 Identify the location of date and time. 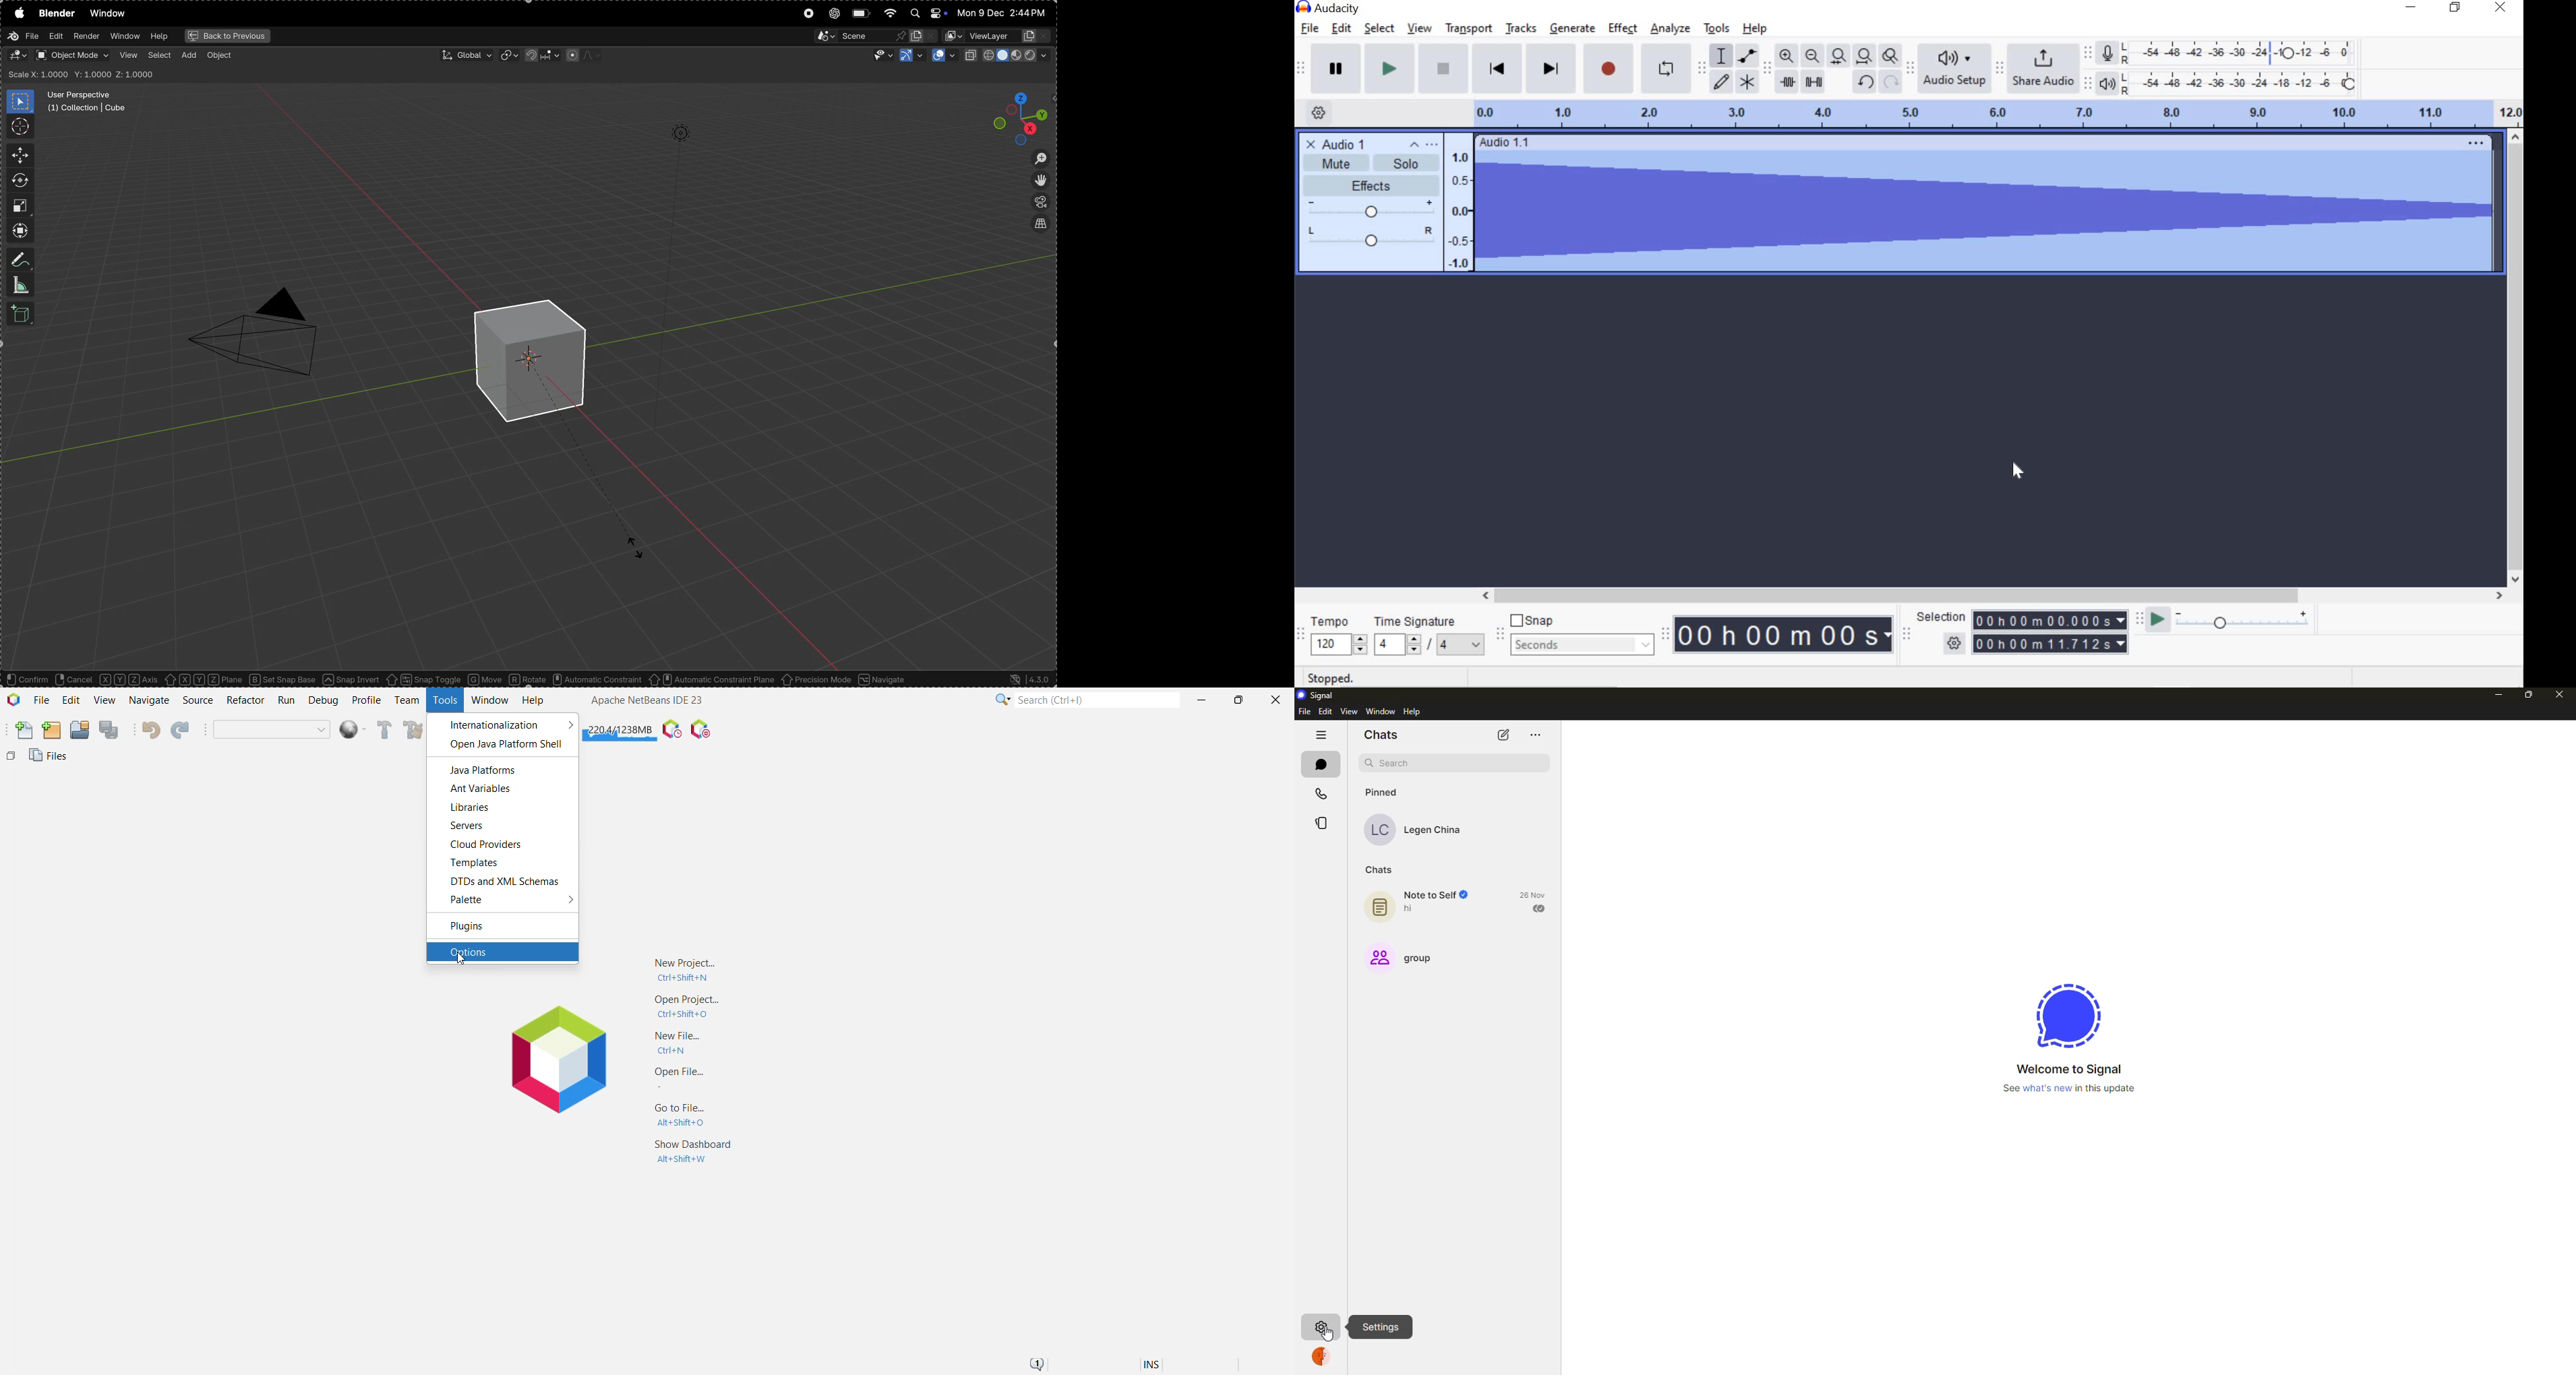
(1003, 11).